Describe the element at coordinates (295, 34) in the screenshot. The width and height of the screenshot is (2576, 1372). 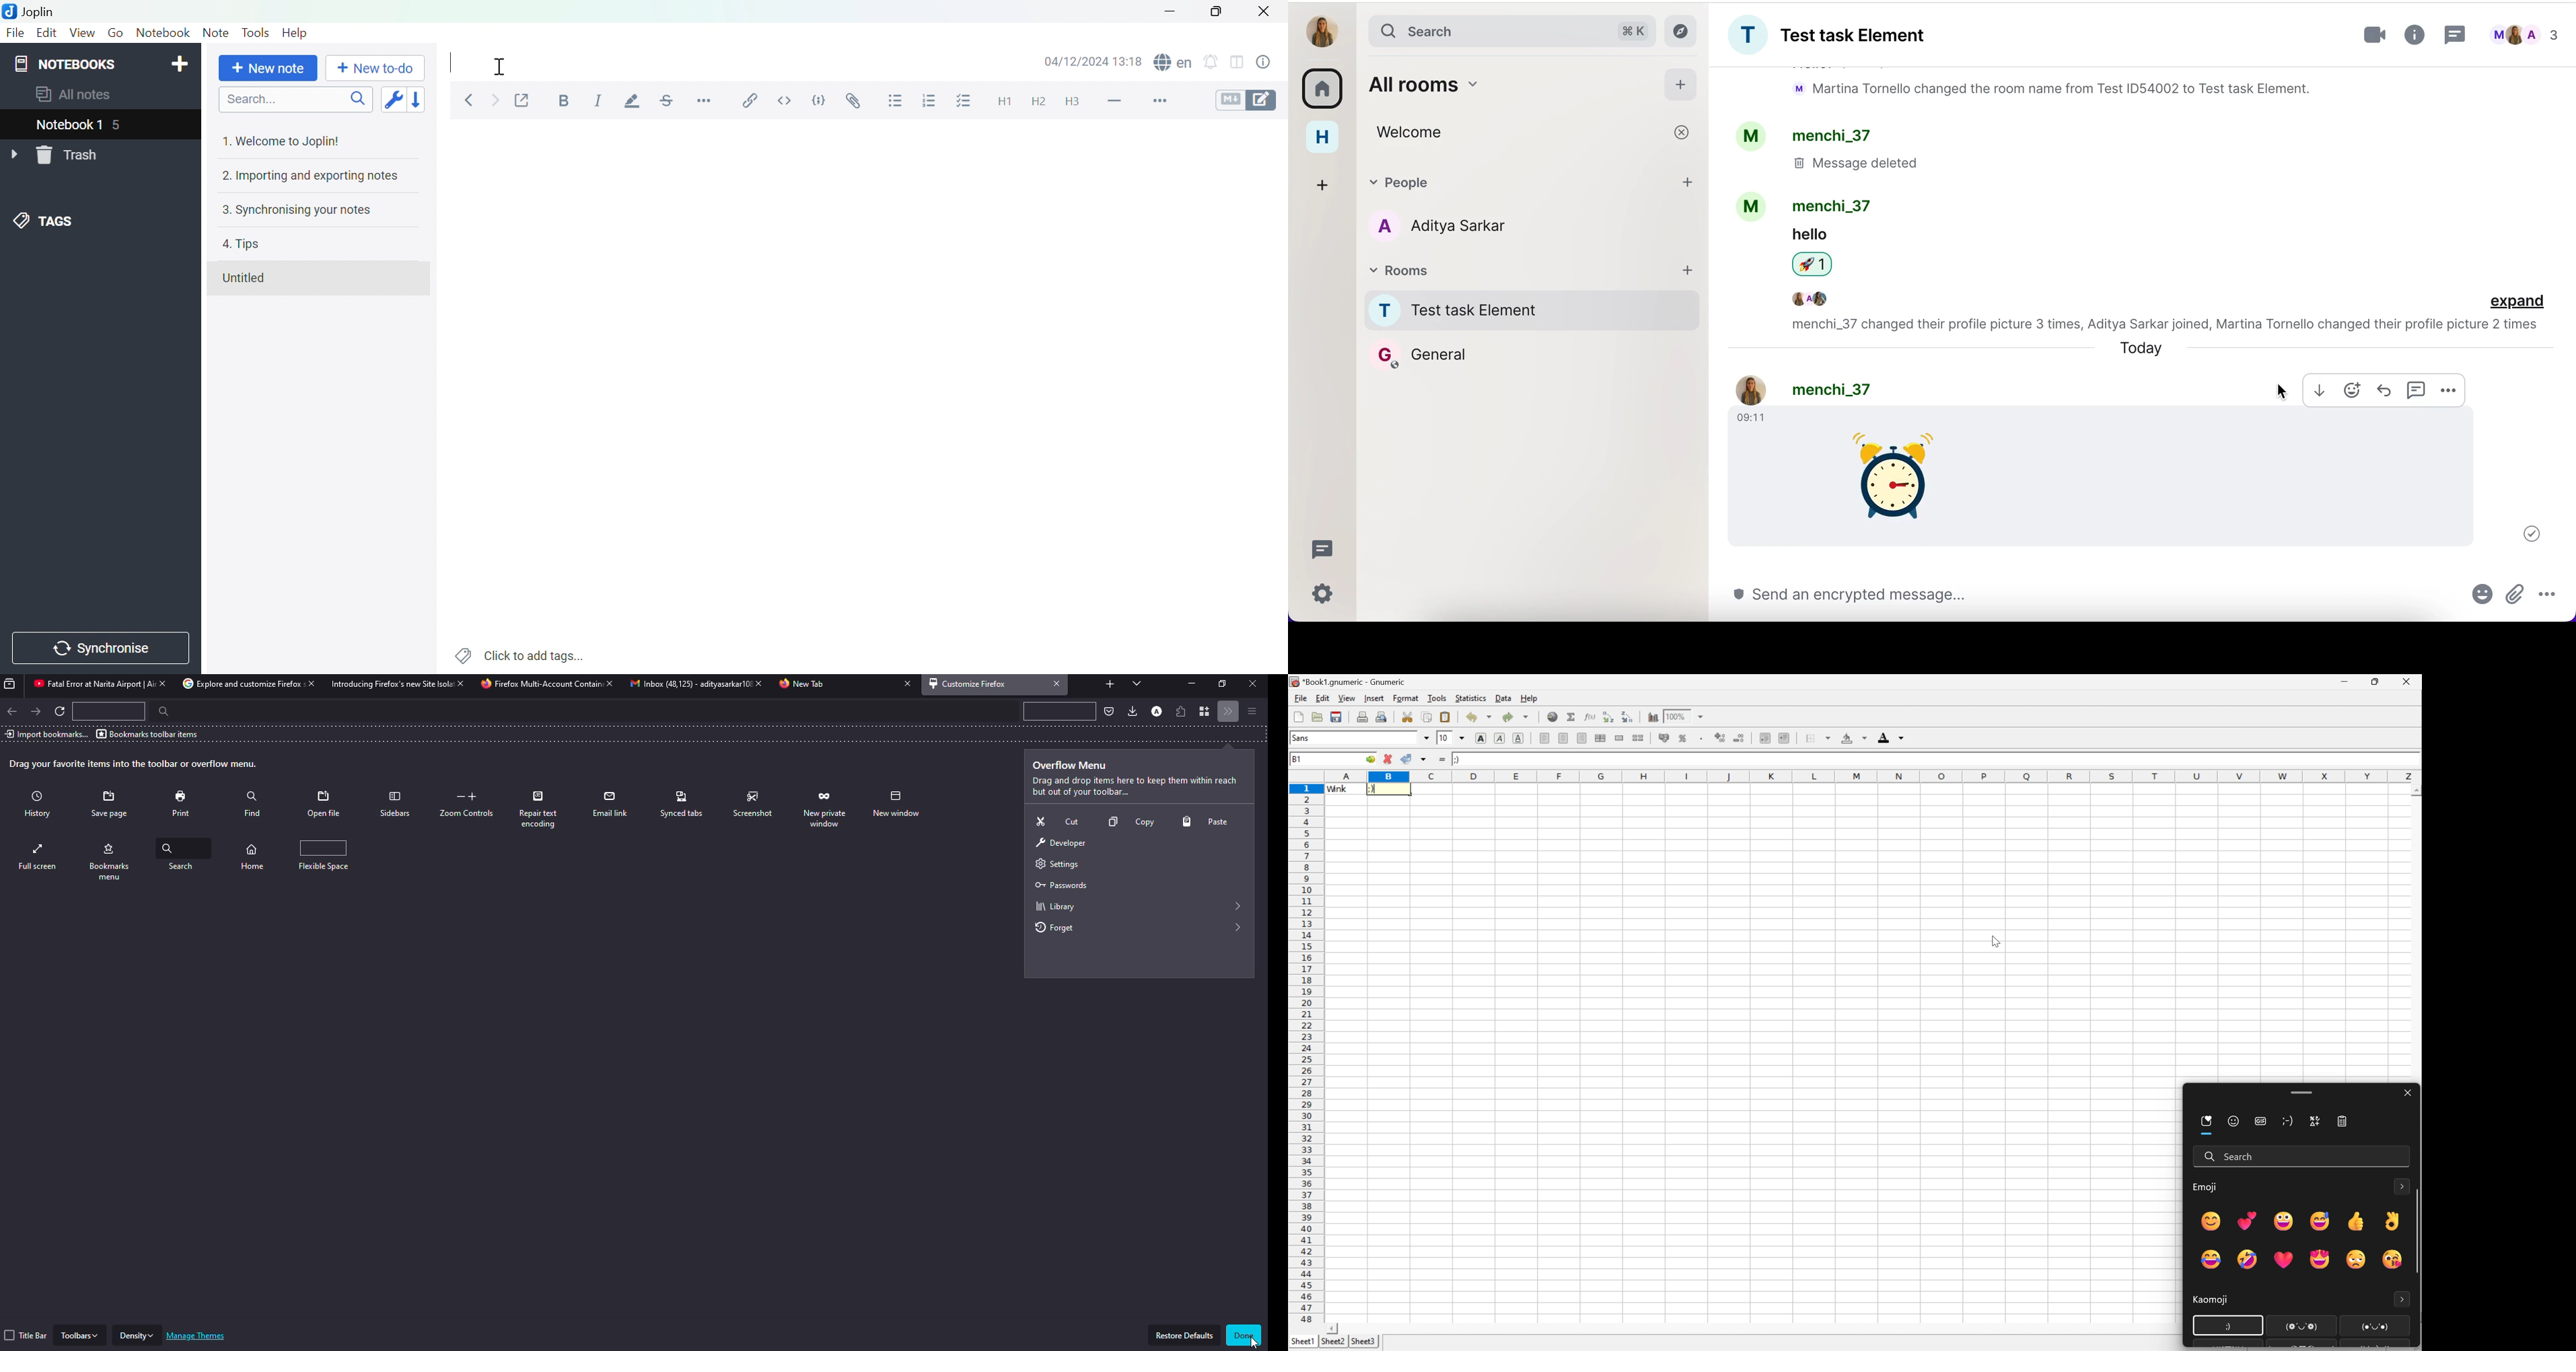
I see `Help` at that location.